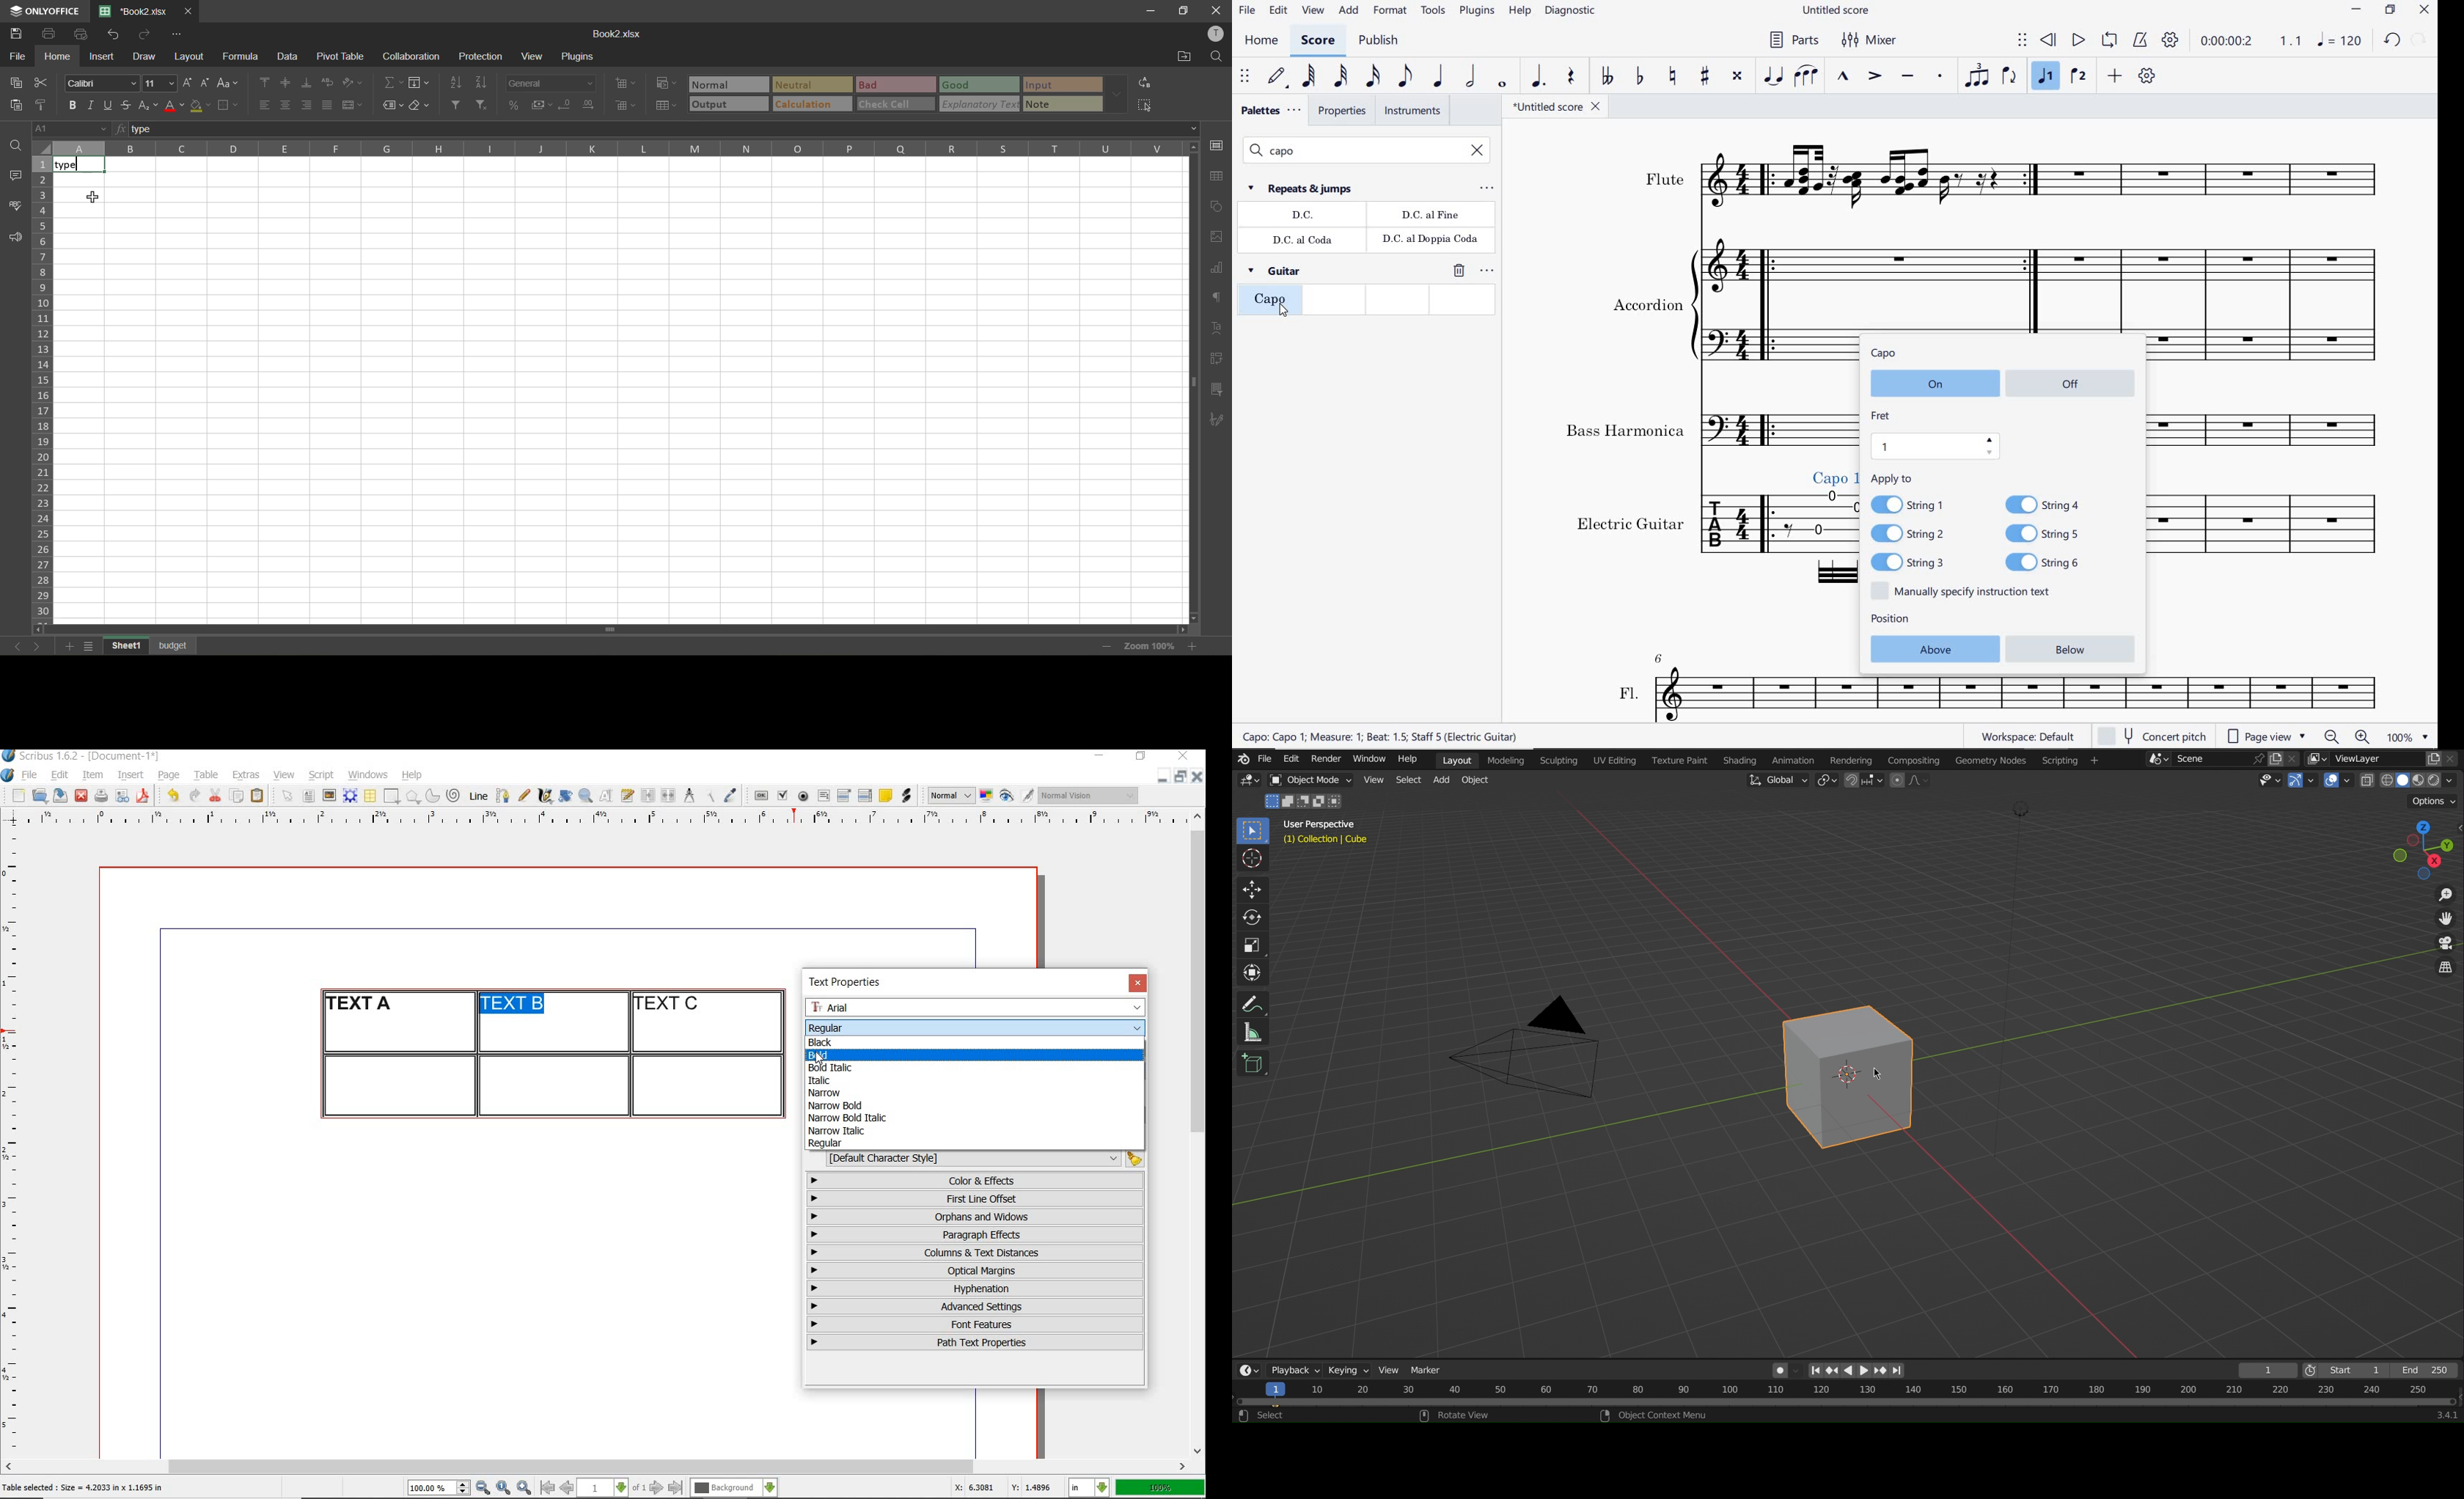 The image size is (2464, 1512). Describe the element at coordinates (1349, 12) in the screenshot. I see `add` at that location.